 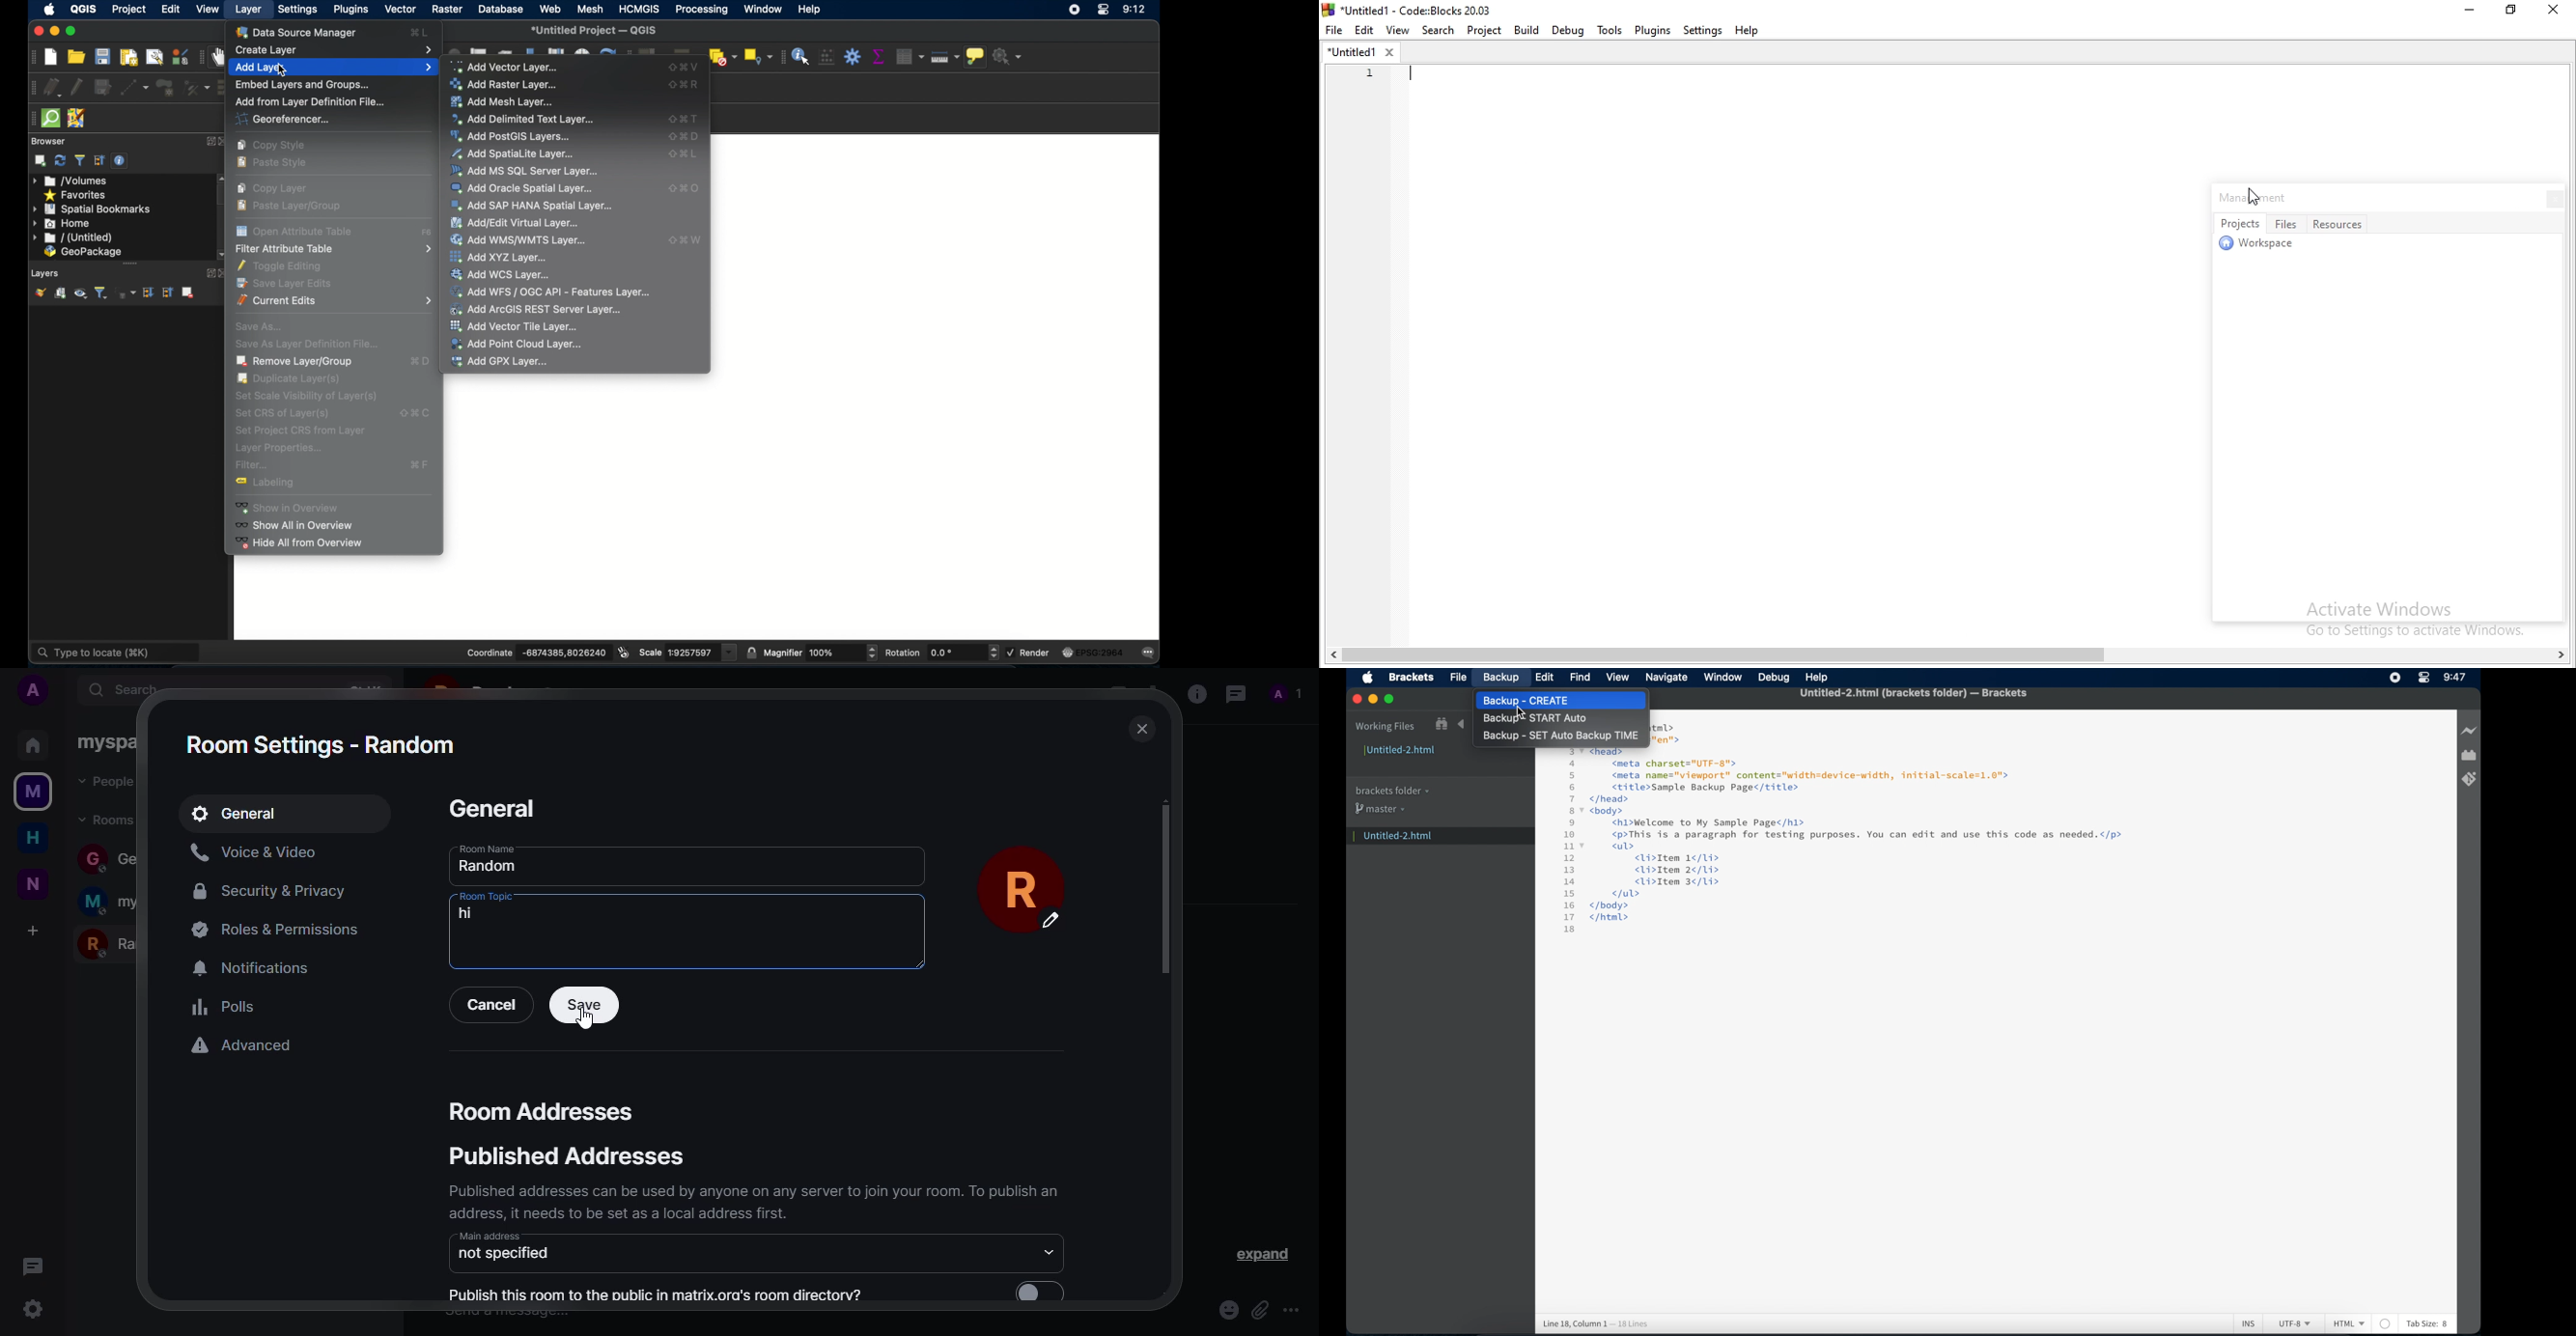 I want to click on settings, so click(x=33, y=1308).